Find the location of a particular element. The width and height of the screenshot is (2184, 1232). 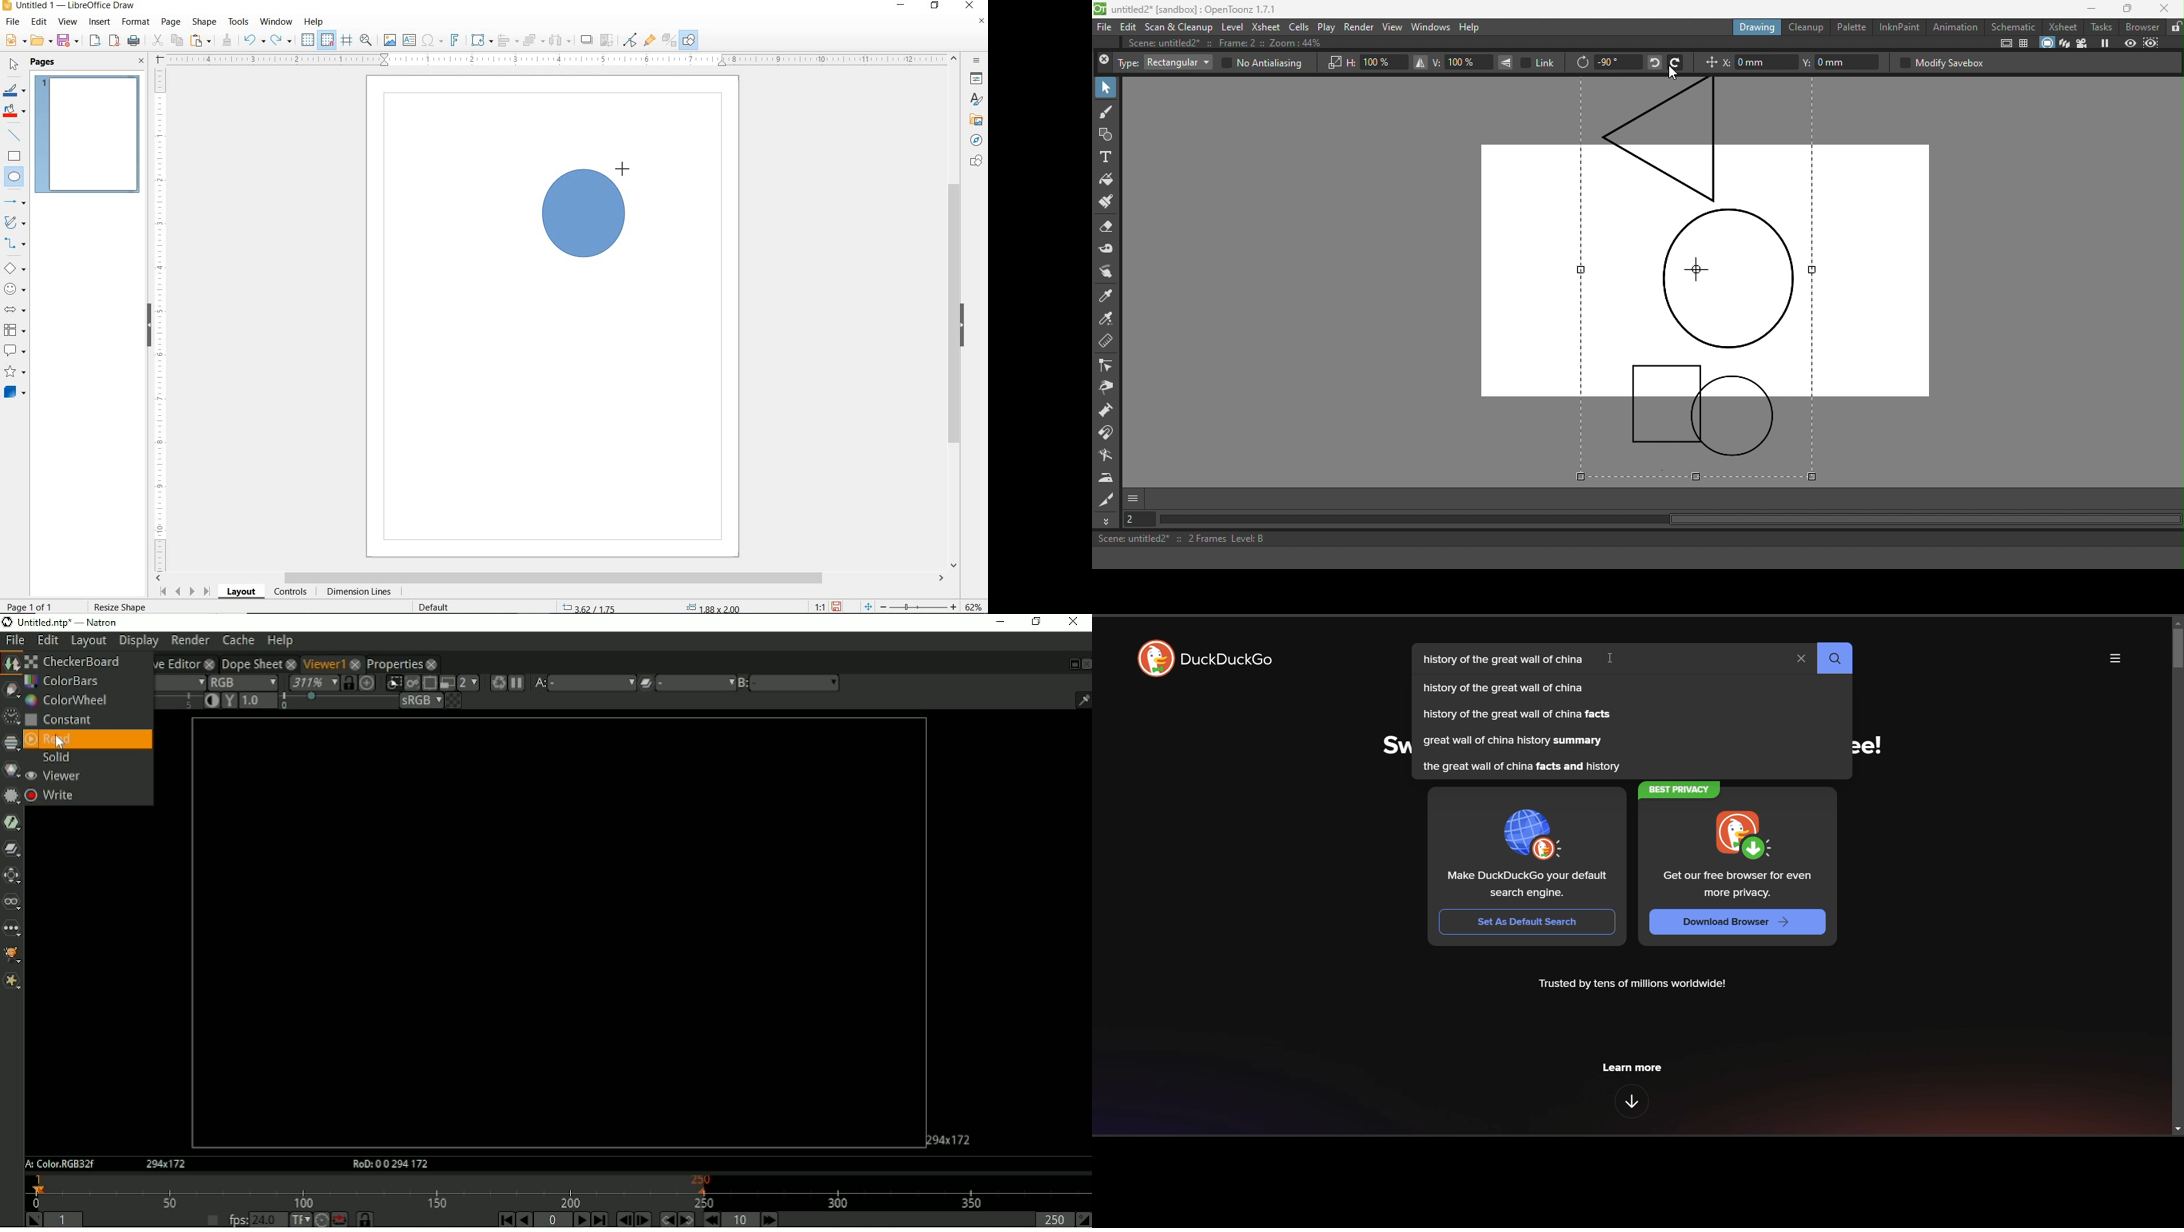

DISPLAY GRID is located at coordinates (309, 40).